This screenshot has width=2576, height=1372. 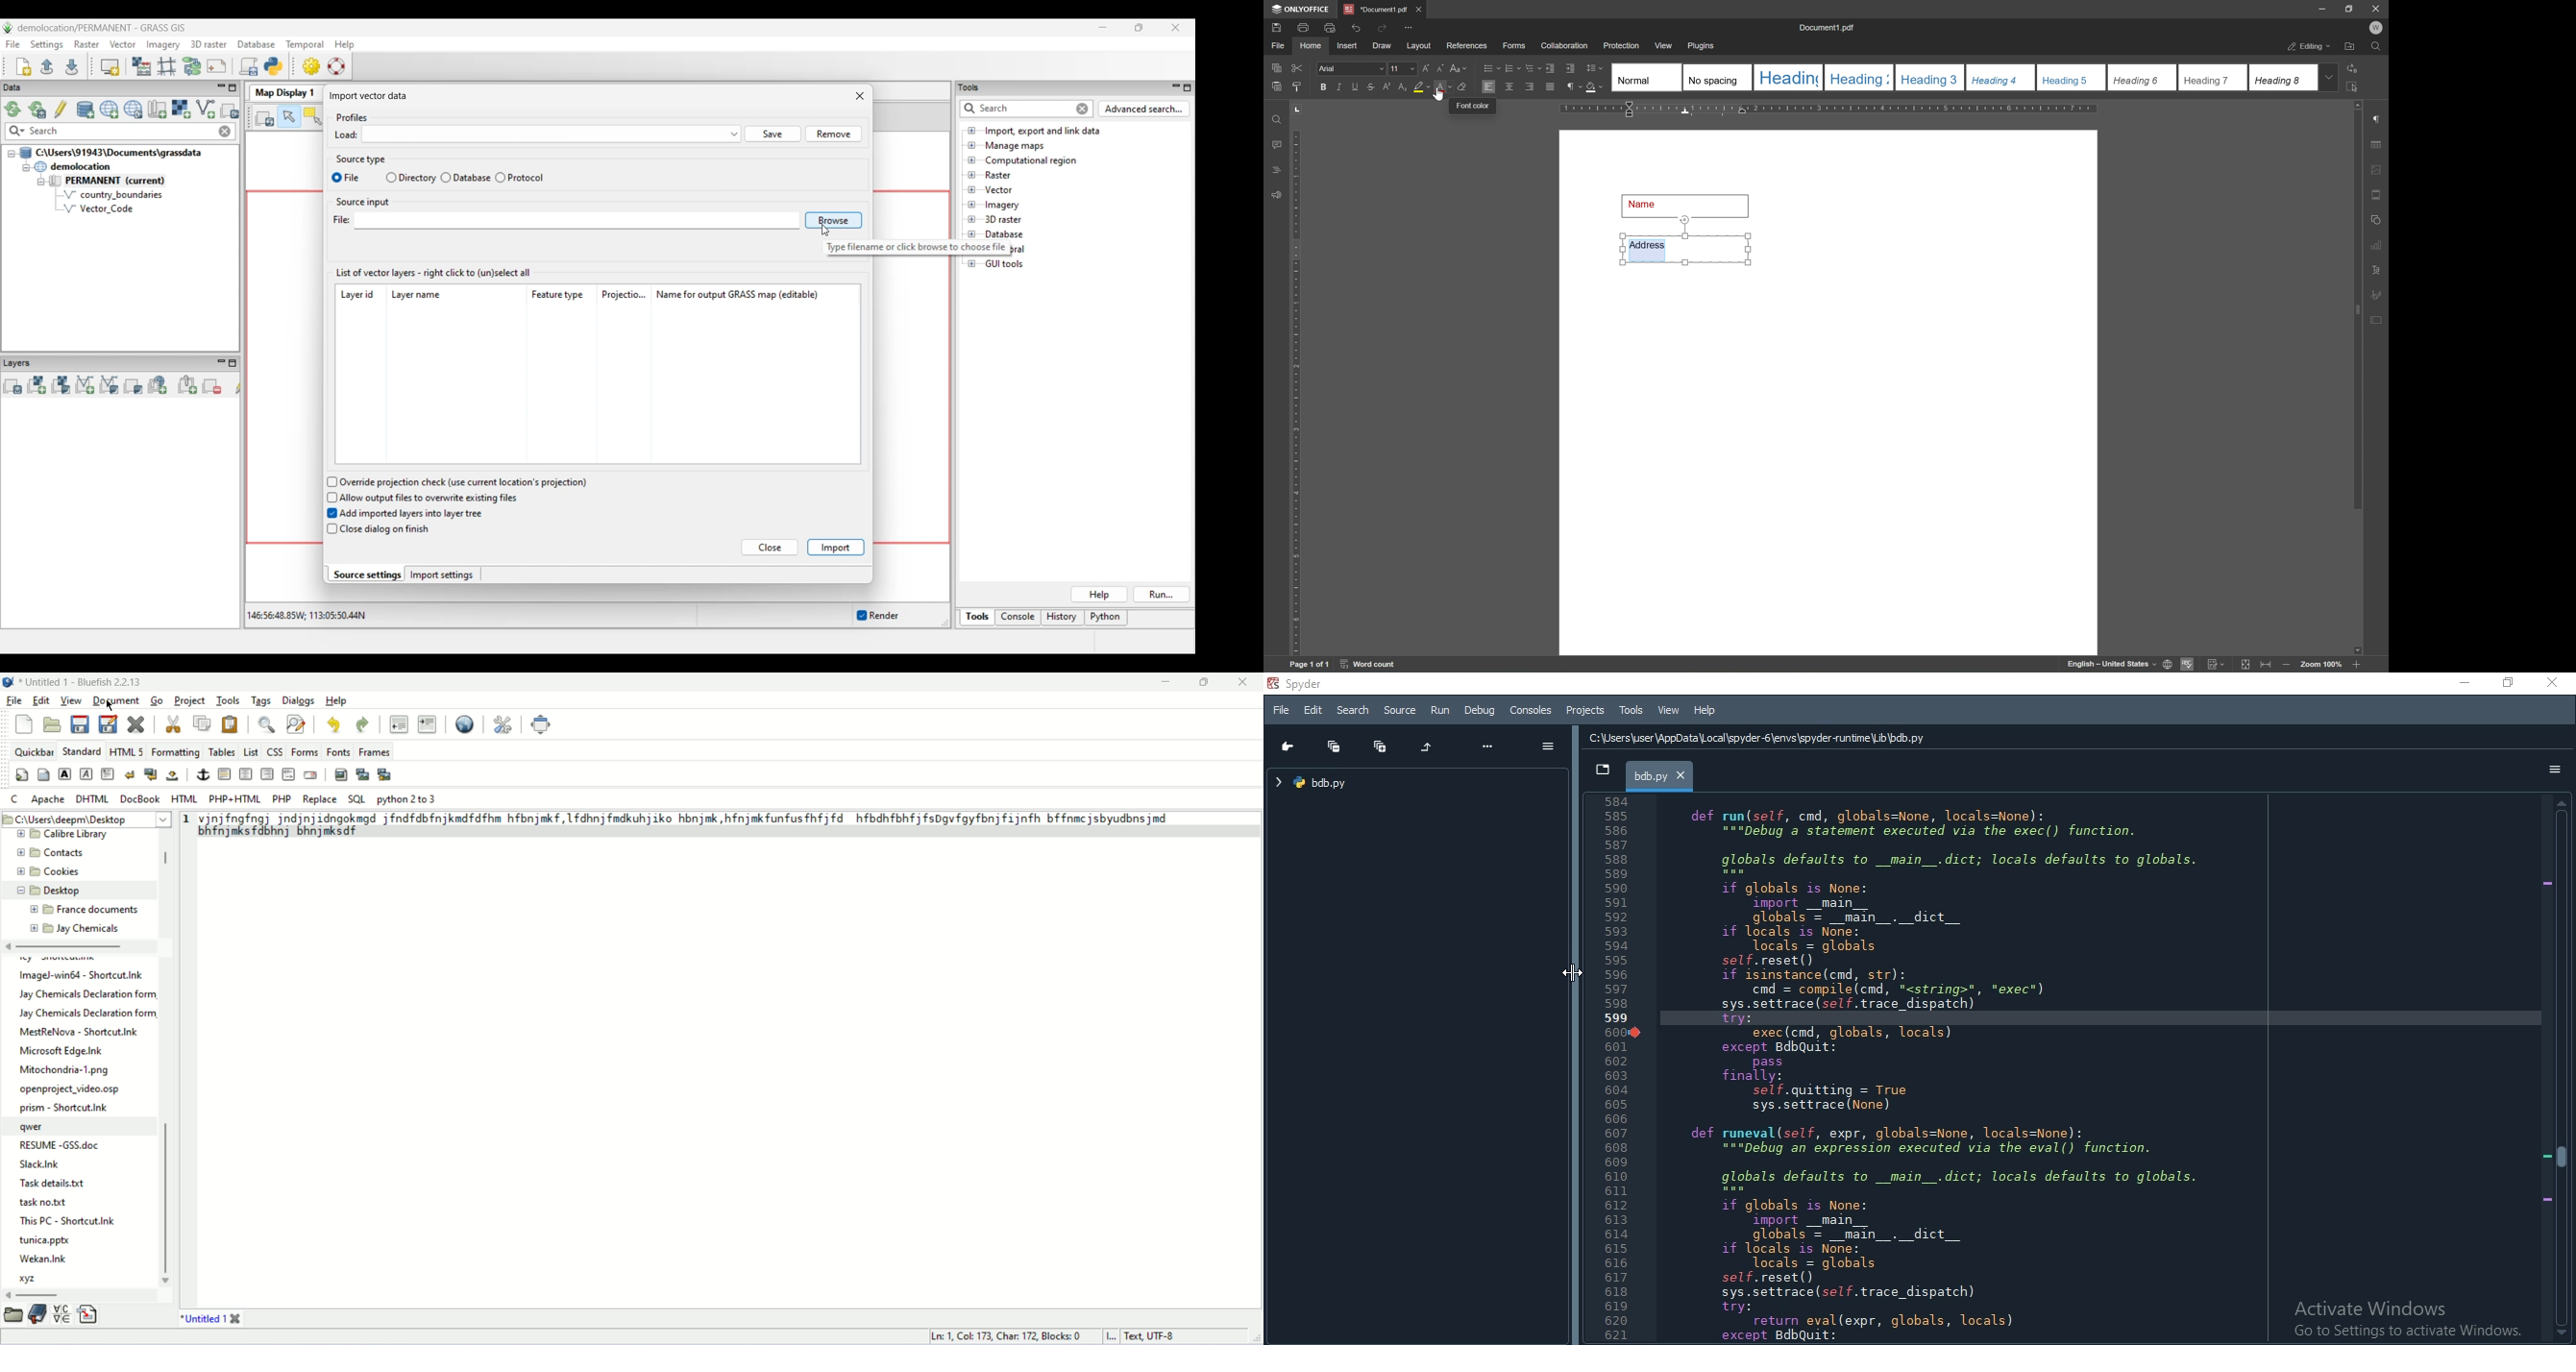 What do you see at coordinates (1440, 709) in the screenshot?
I see `Run` at bounding box center [1440, 709].